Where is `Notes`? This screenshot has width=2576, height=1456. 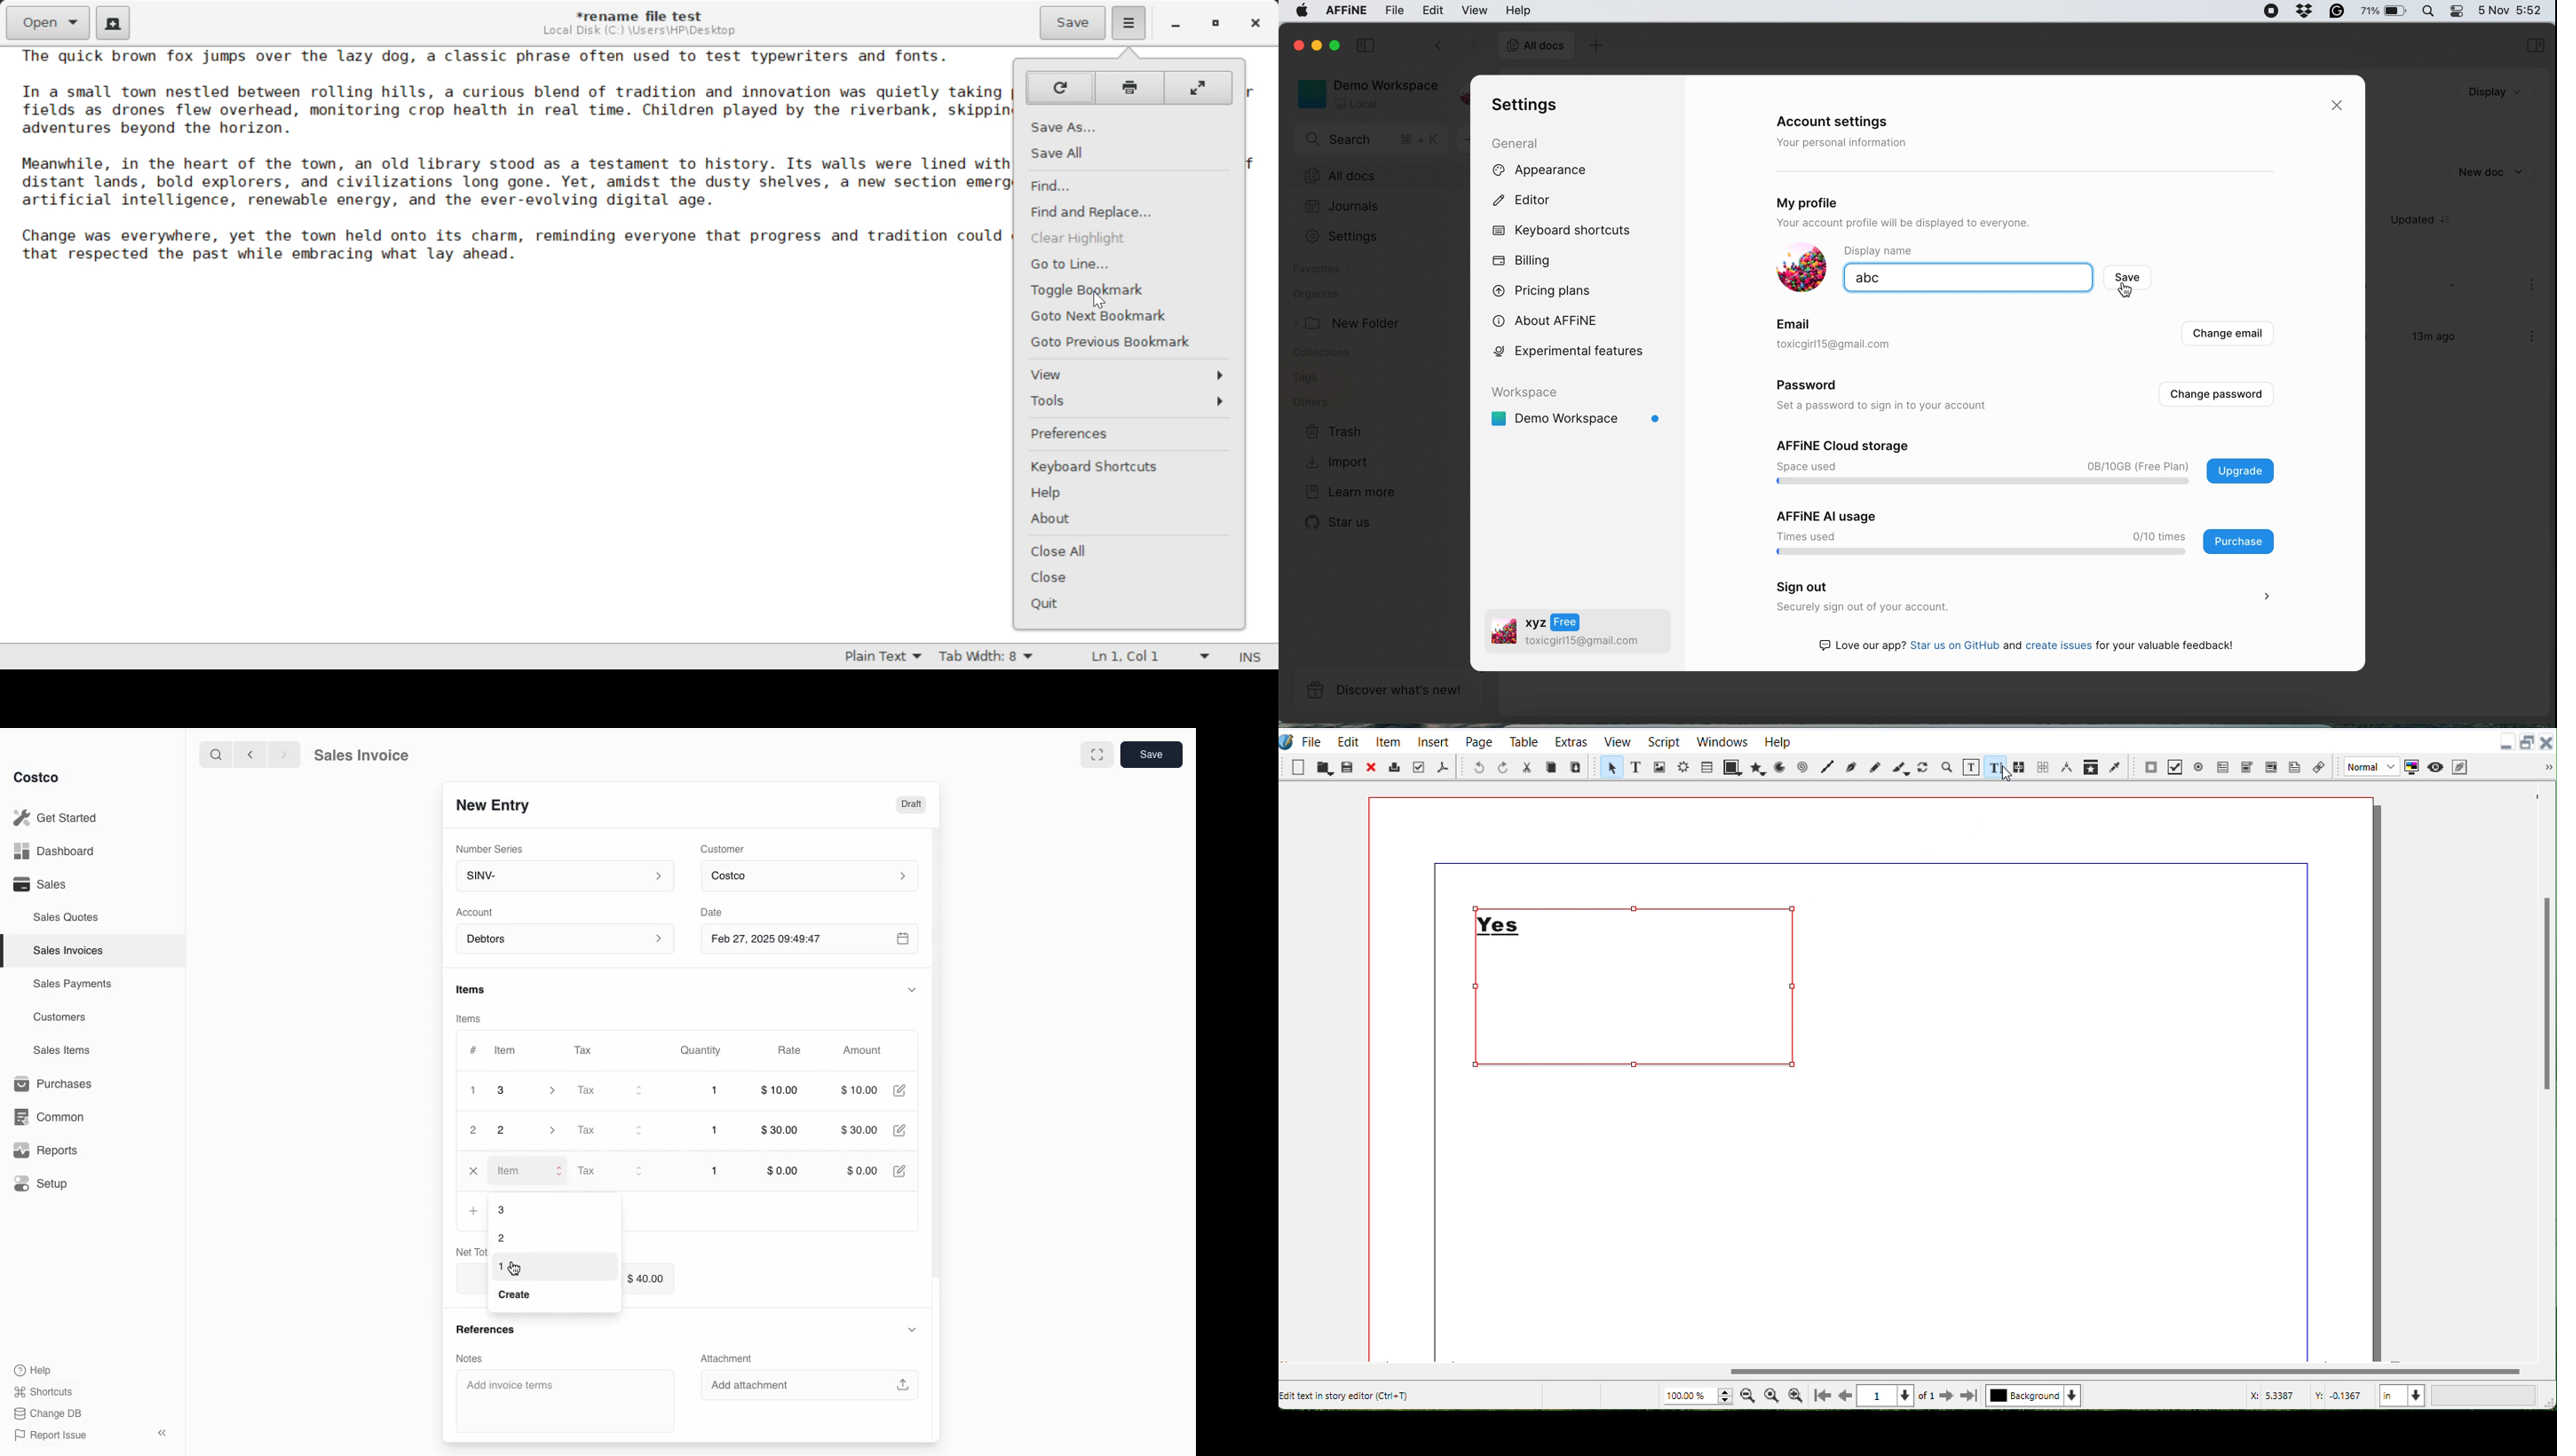
Notes is located at coordinates (476, 1360).